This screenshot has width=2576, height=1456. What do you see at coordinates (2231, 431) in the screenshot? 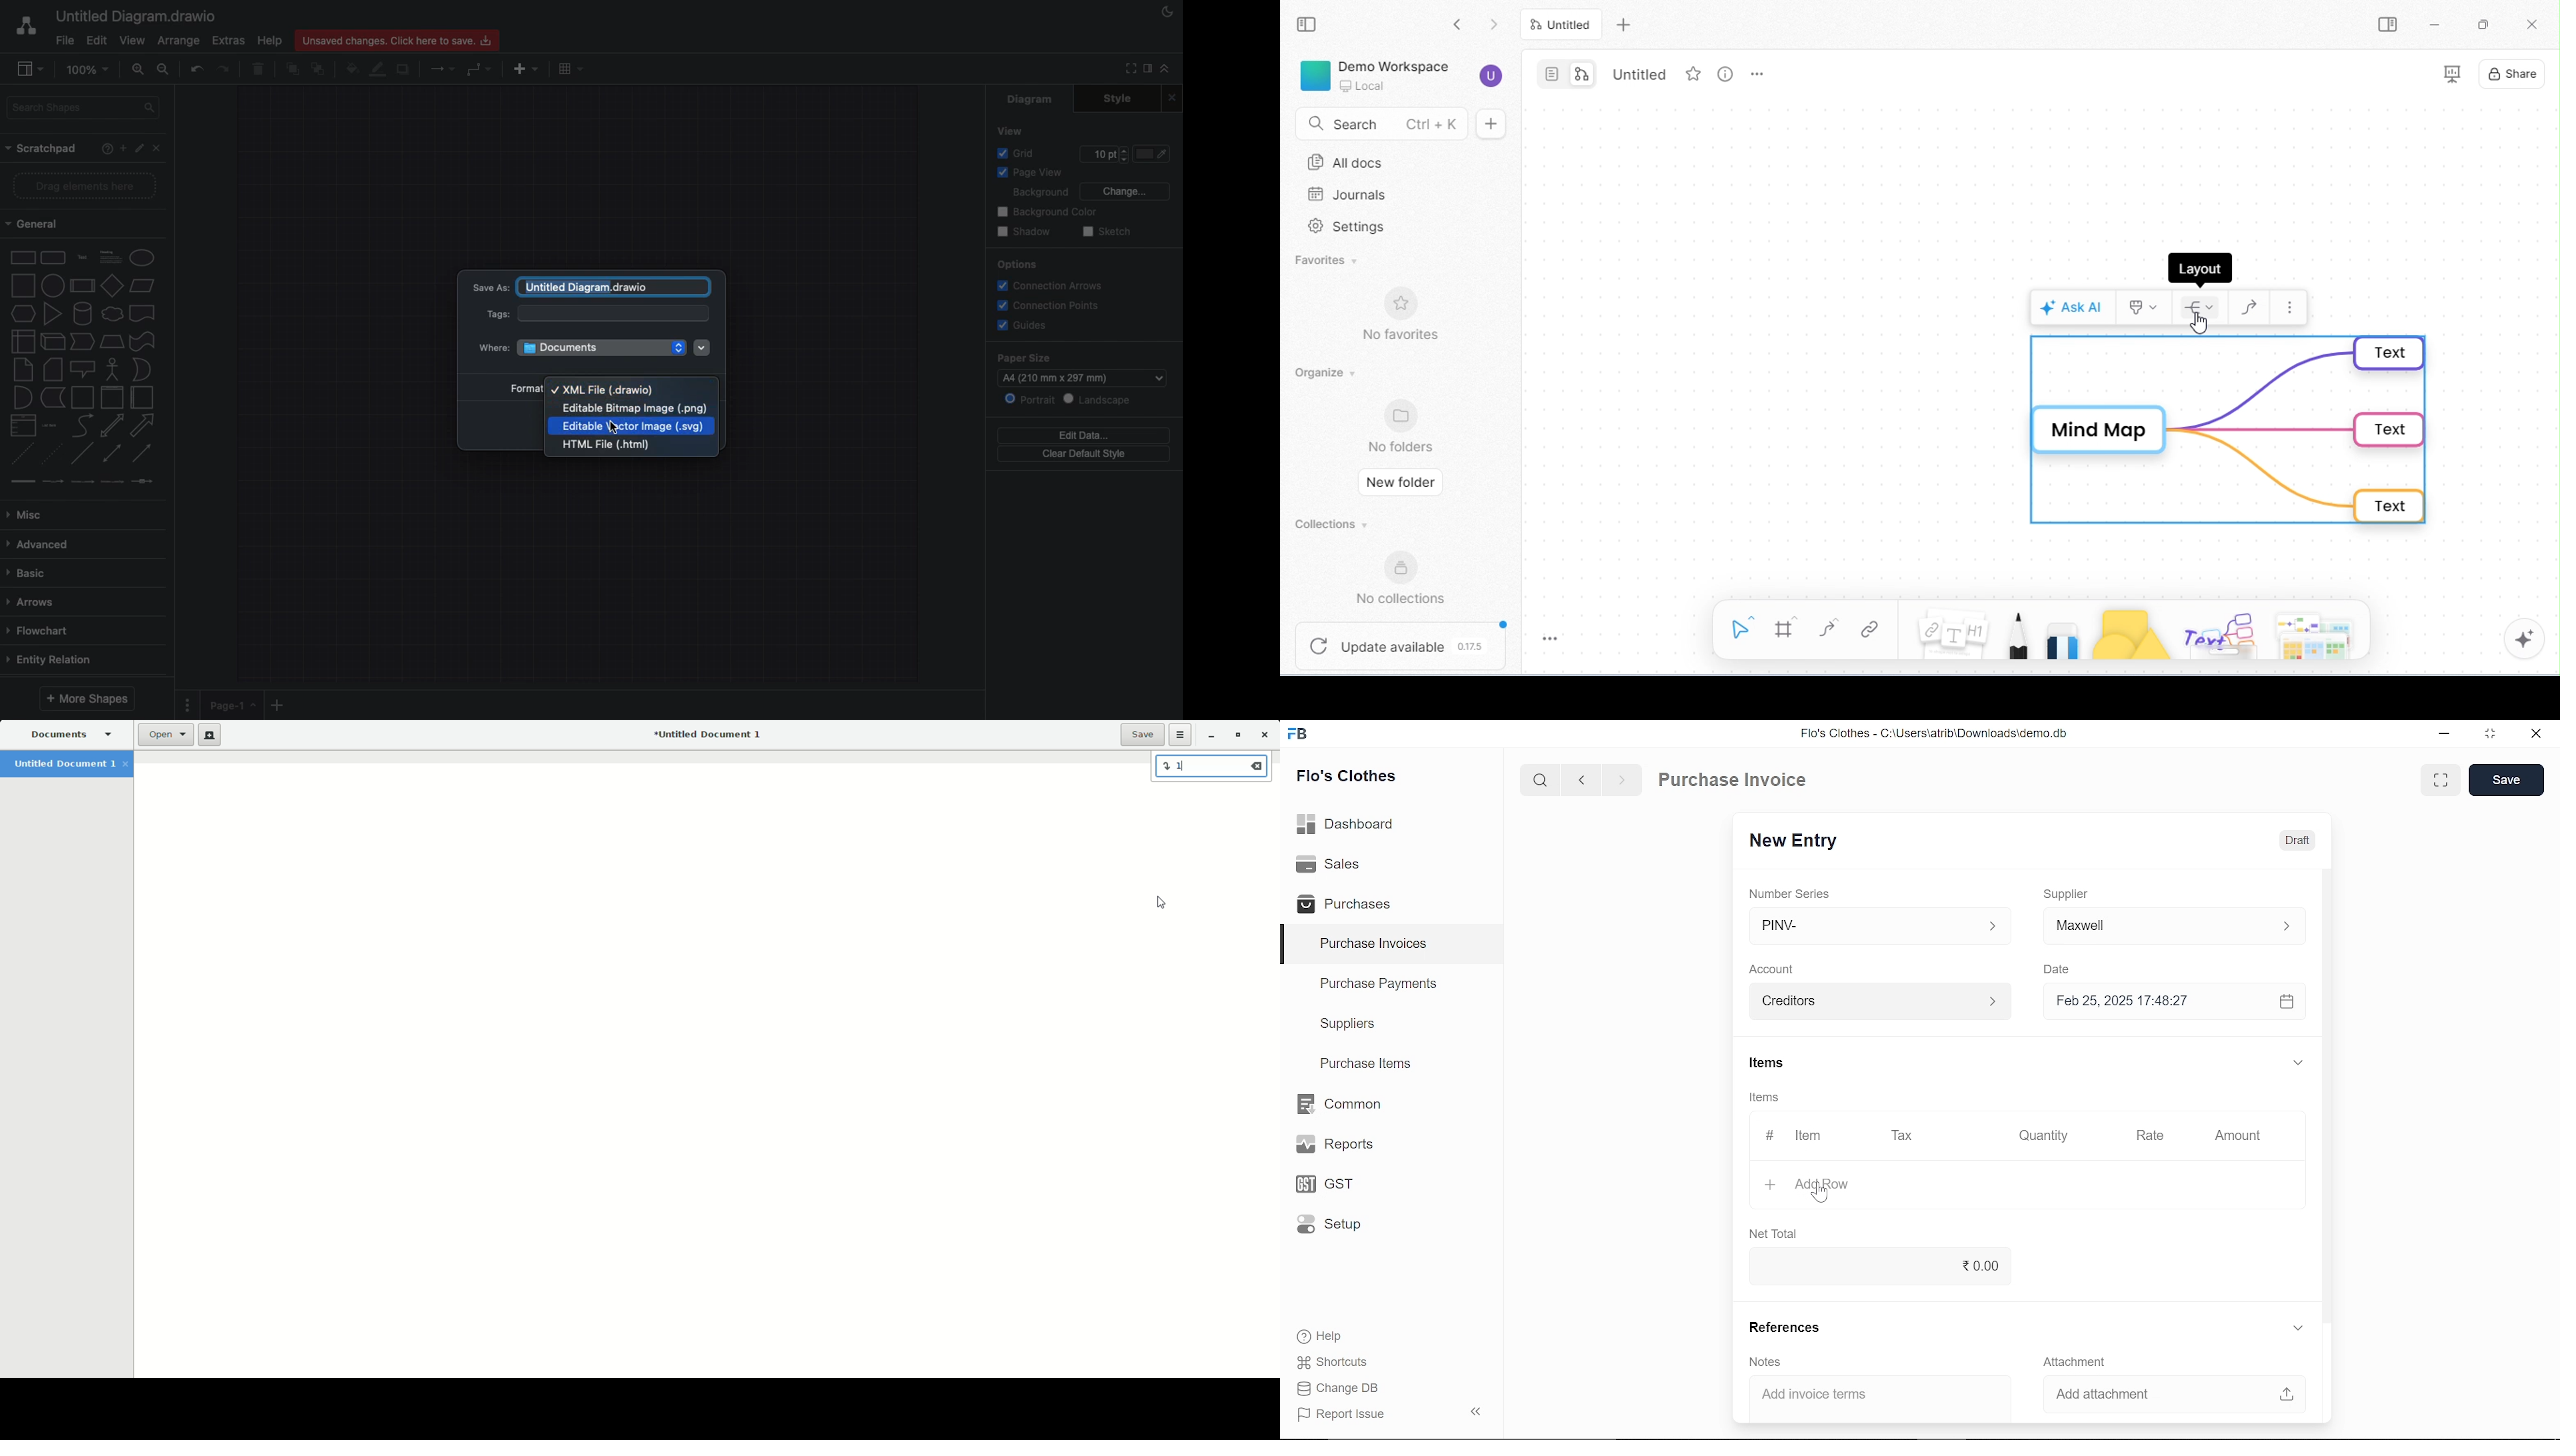
I see `Mind Map with texts in right layout` at bounding box center [2231, 431].